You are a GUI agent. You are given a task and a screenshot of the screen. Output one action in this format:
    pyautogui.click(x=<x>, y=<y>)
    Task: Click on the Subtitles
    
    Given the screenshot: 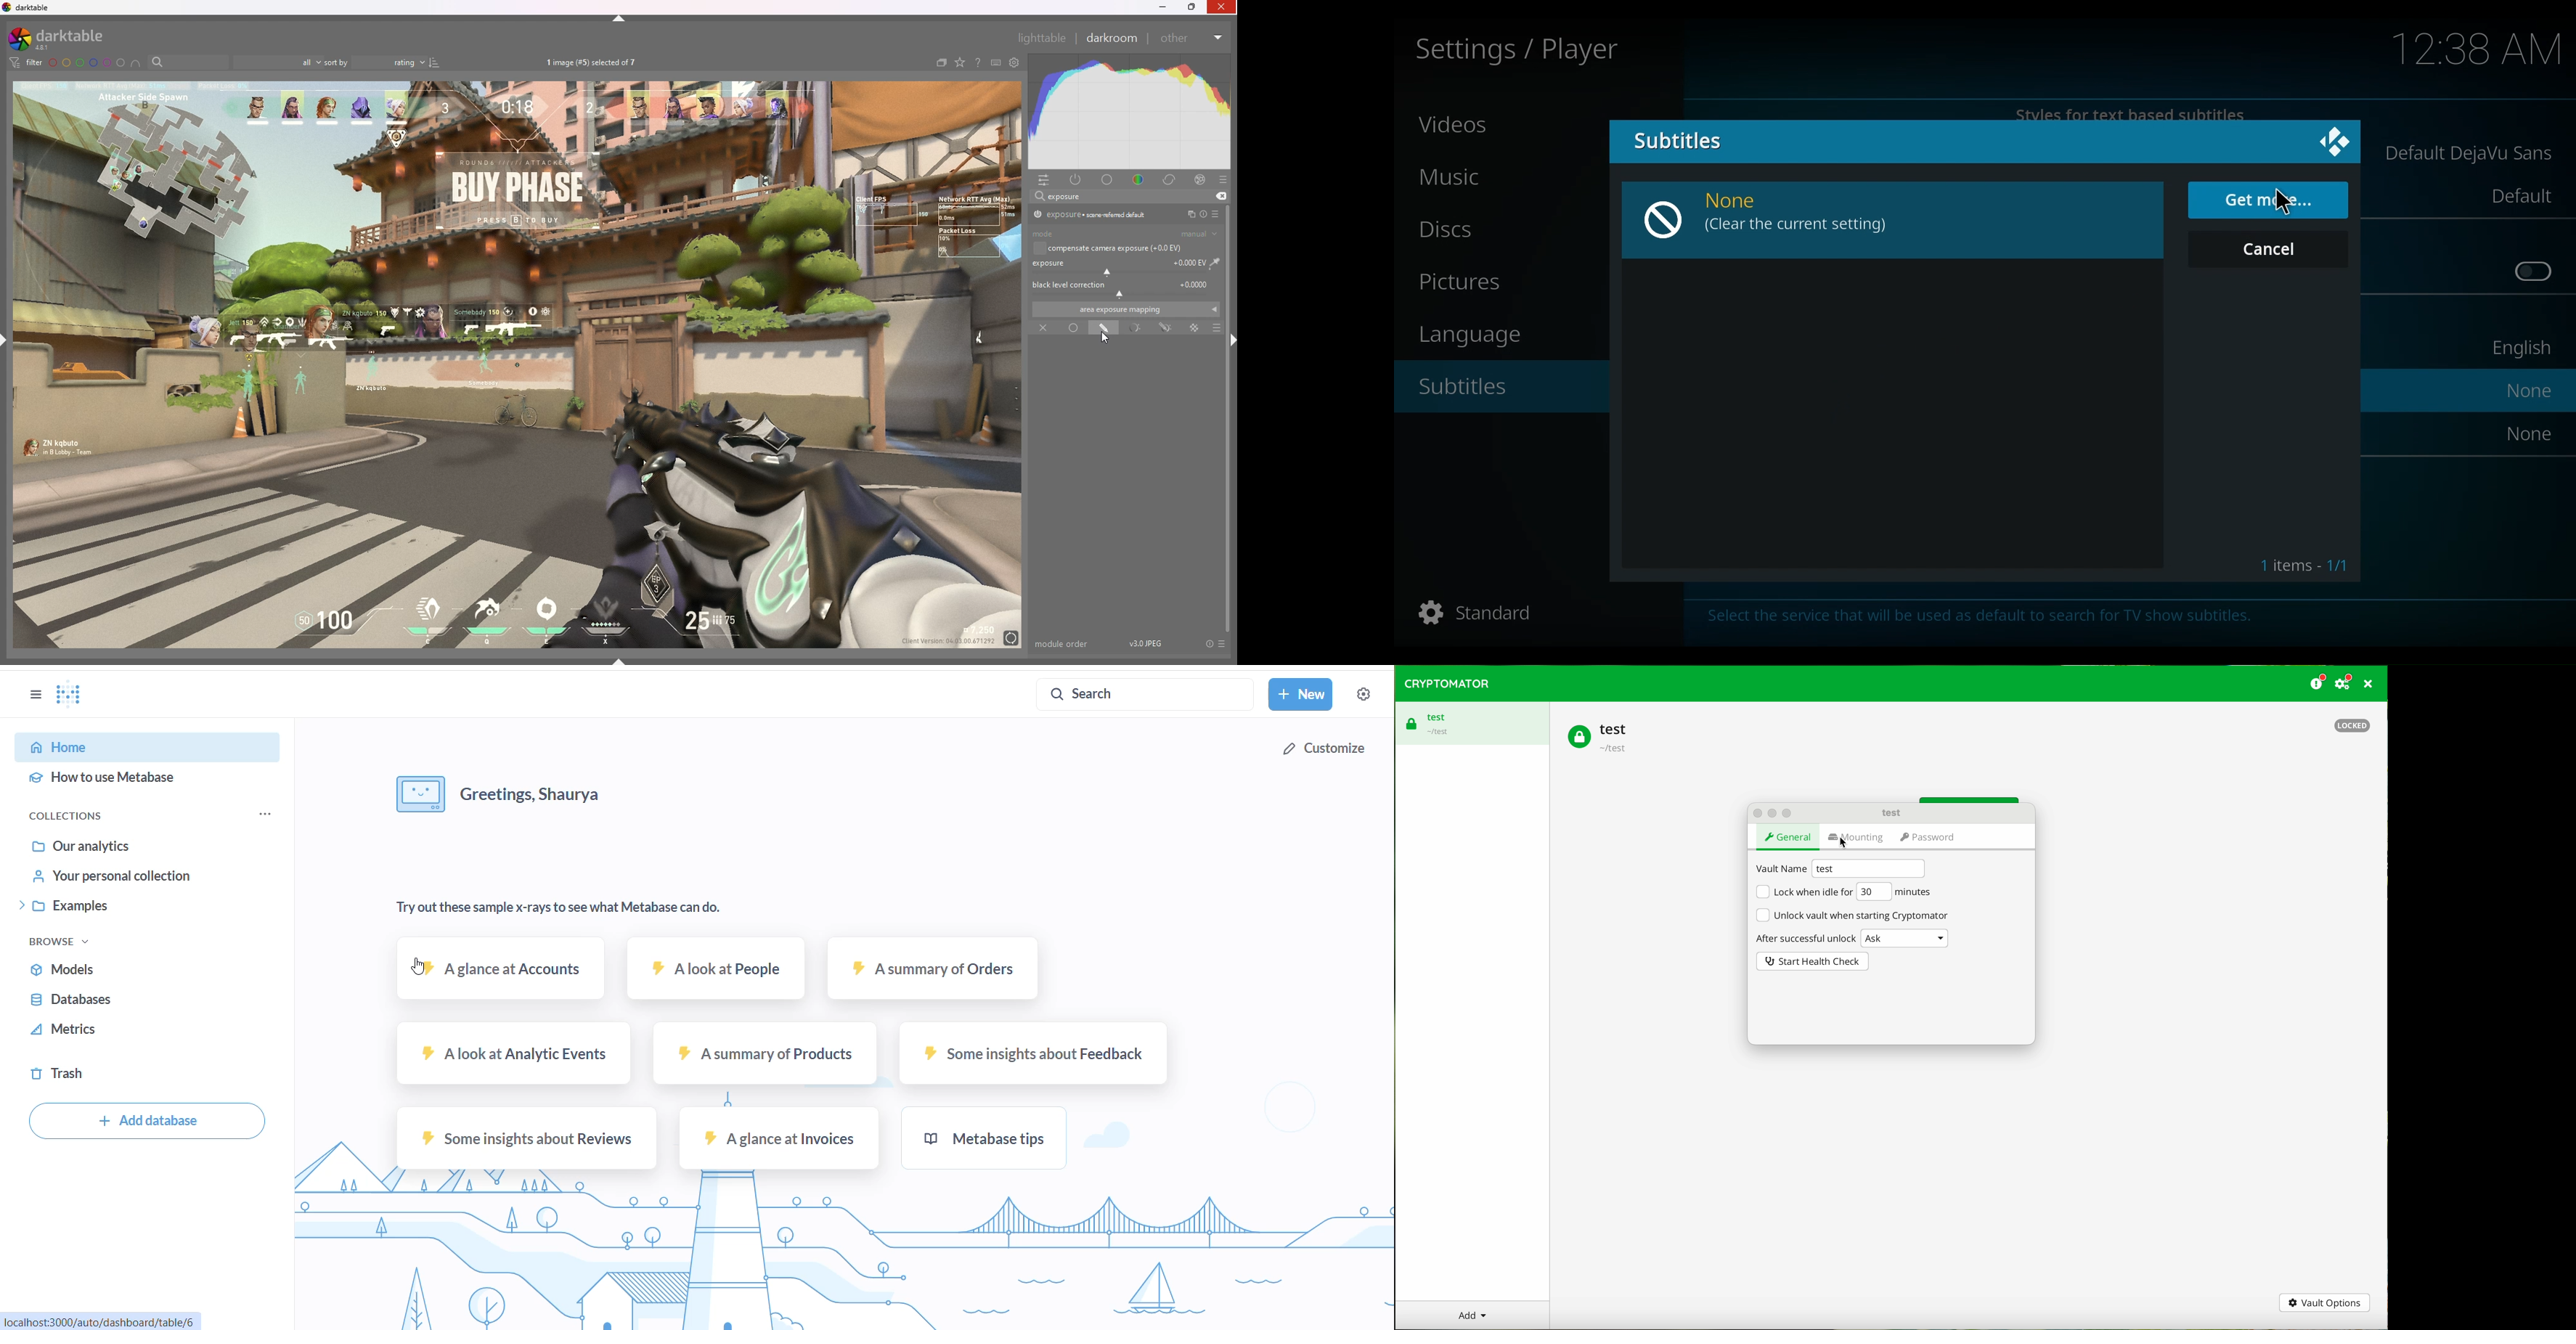 What is the action you would take?
    pyautogui.click(x=1676, y=140)
    